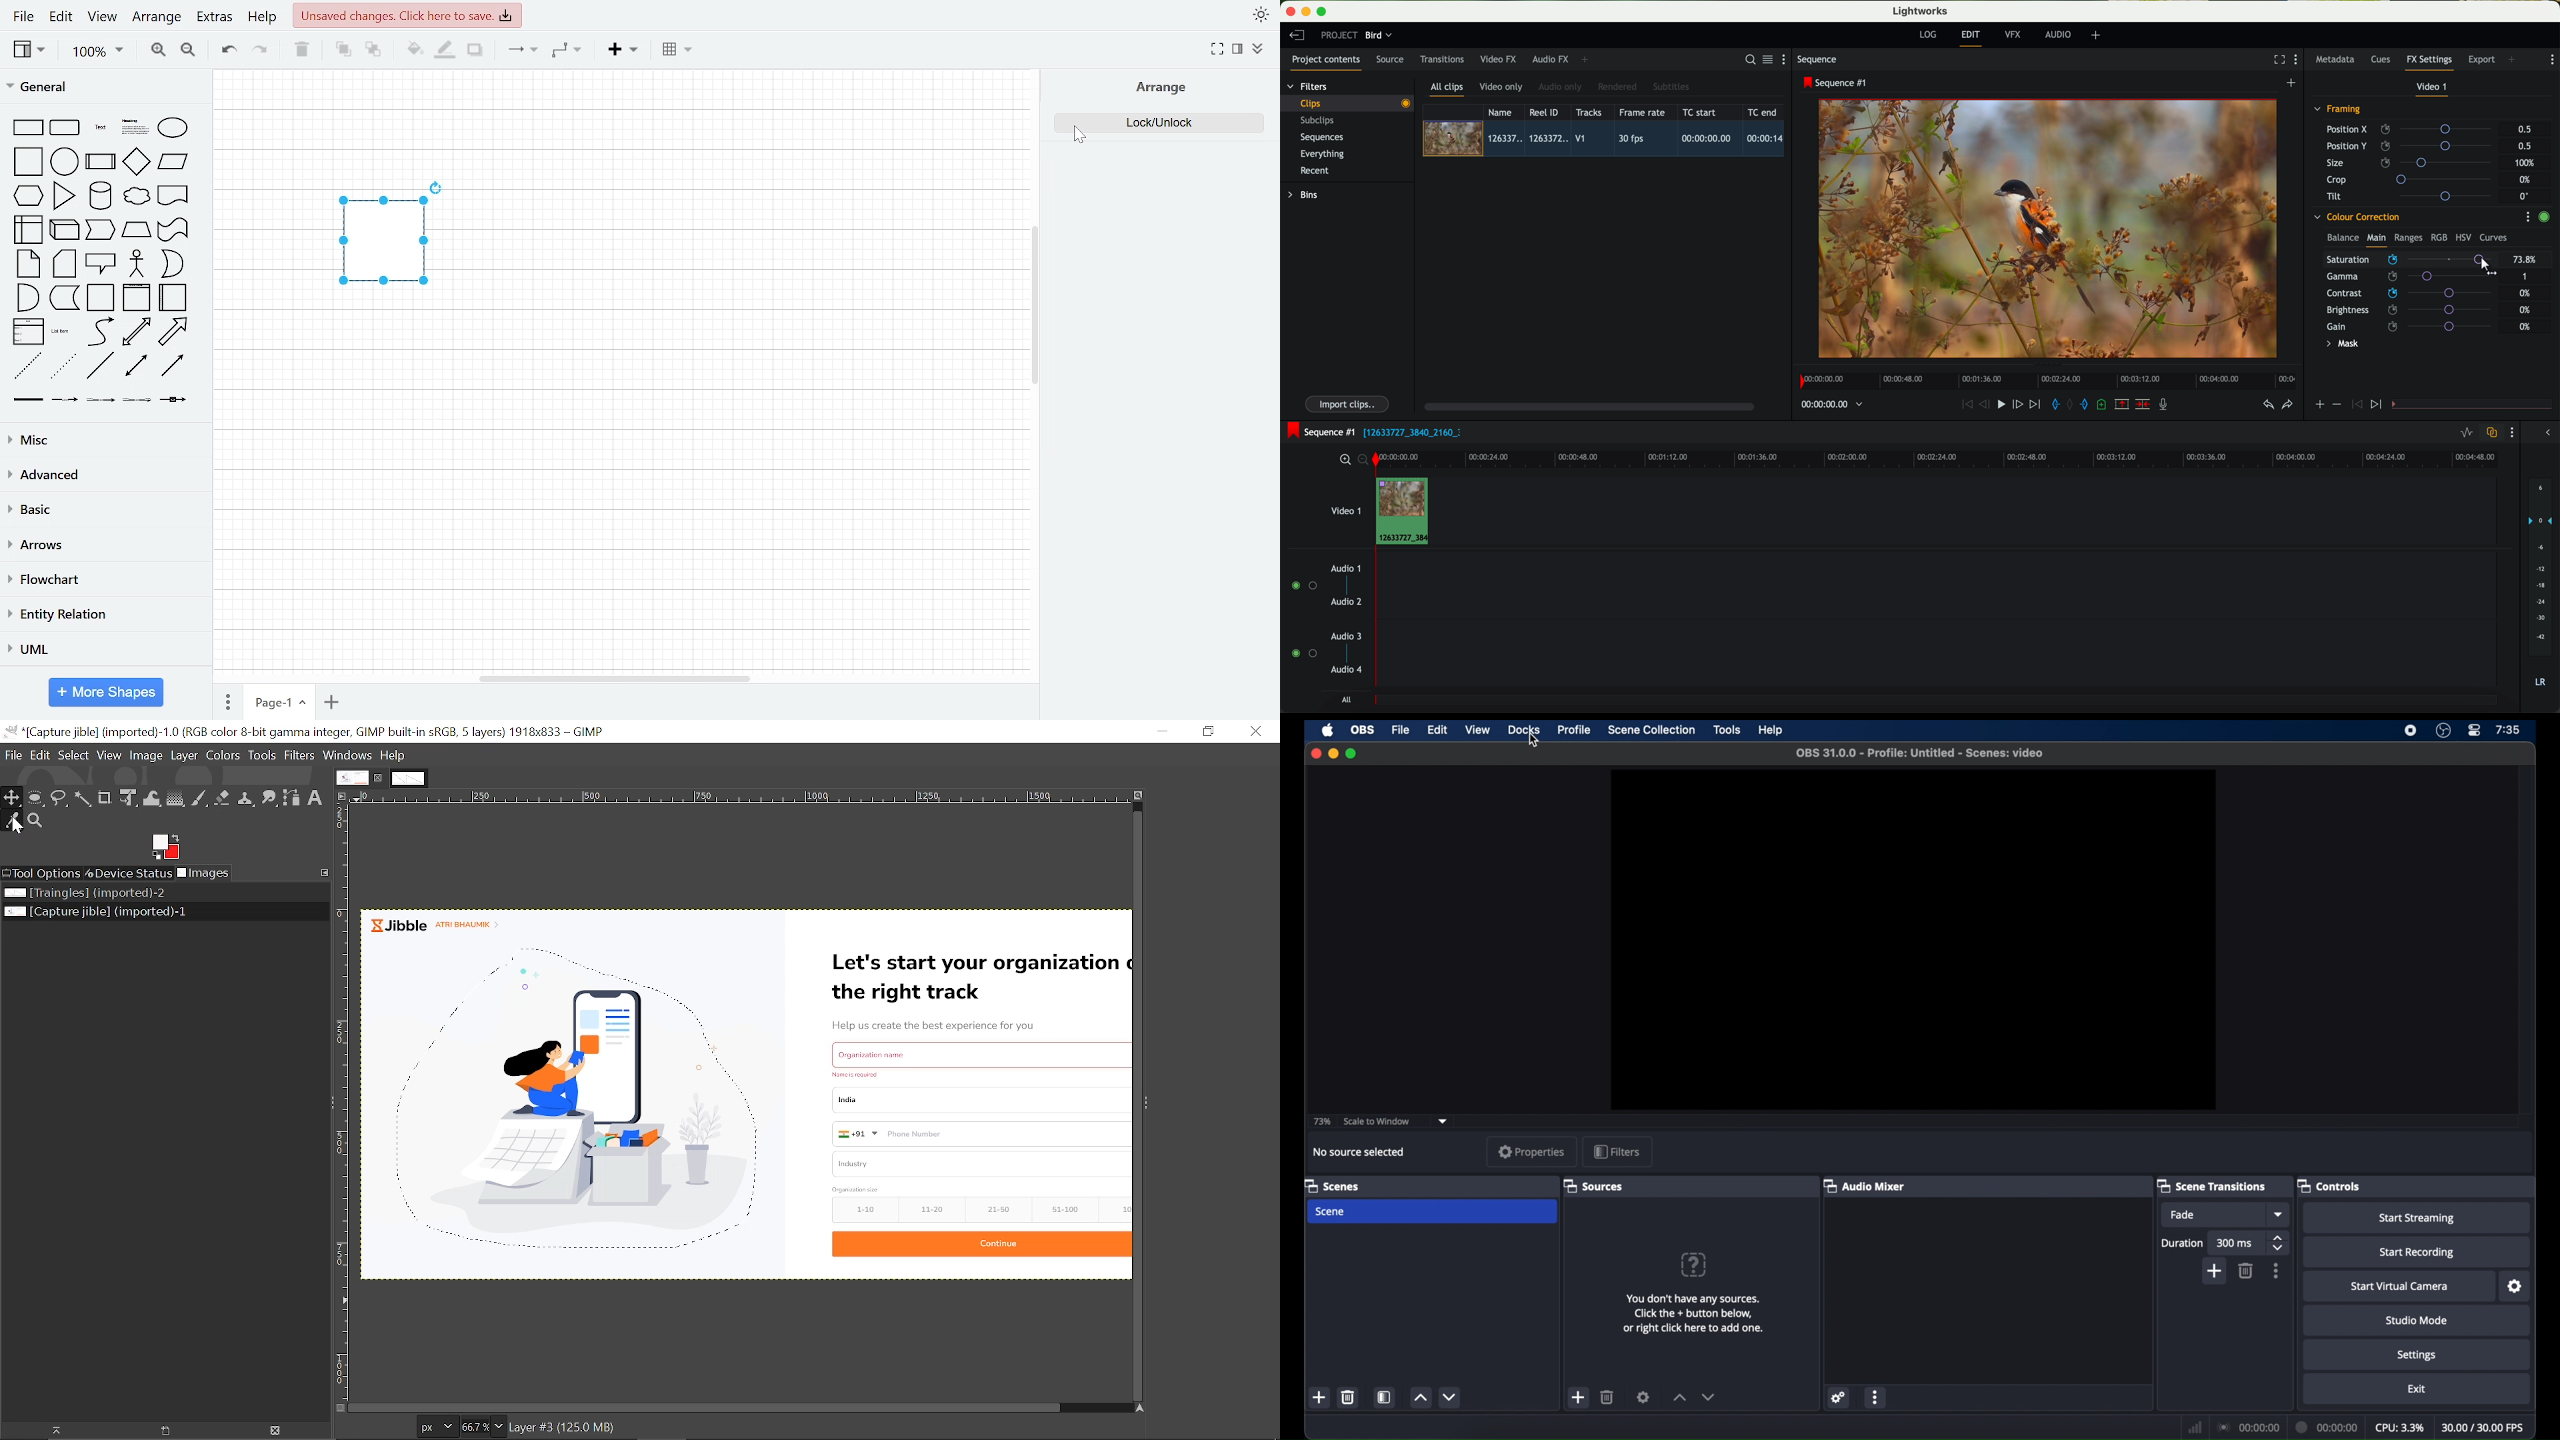 Image resolution: width=2576 pixels, height=1456 pixels. I want to click on Paintbrush tool, so click(200, 799).